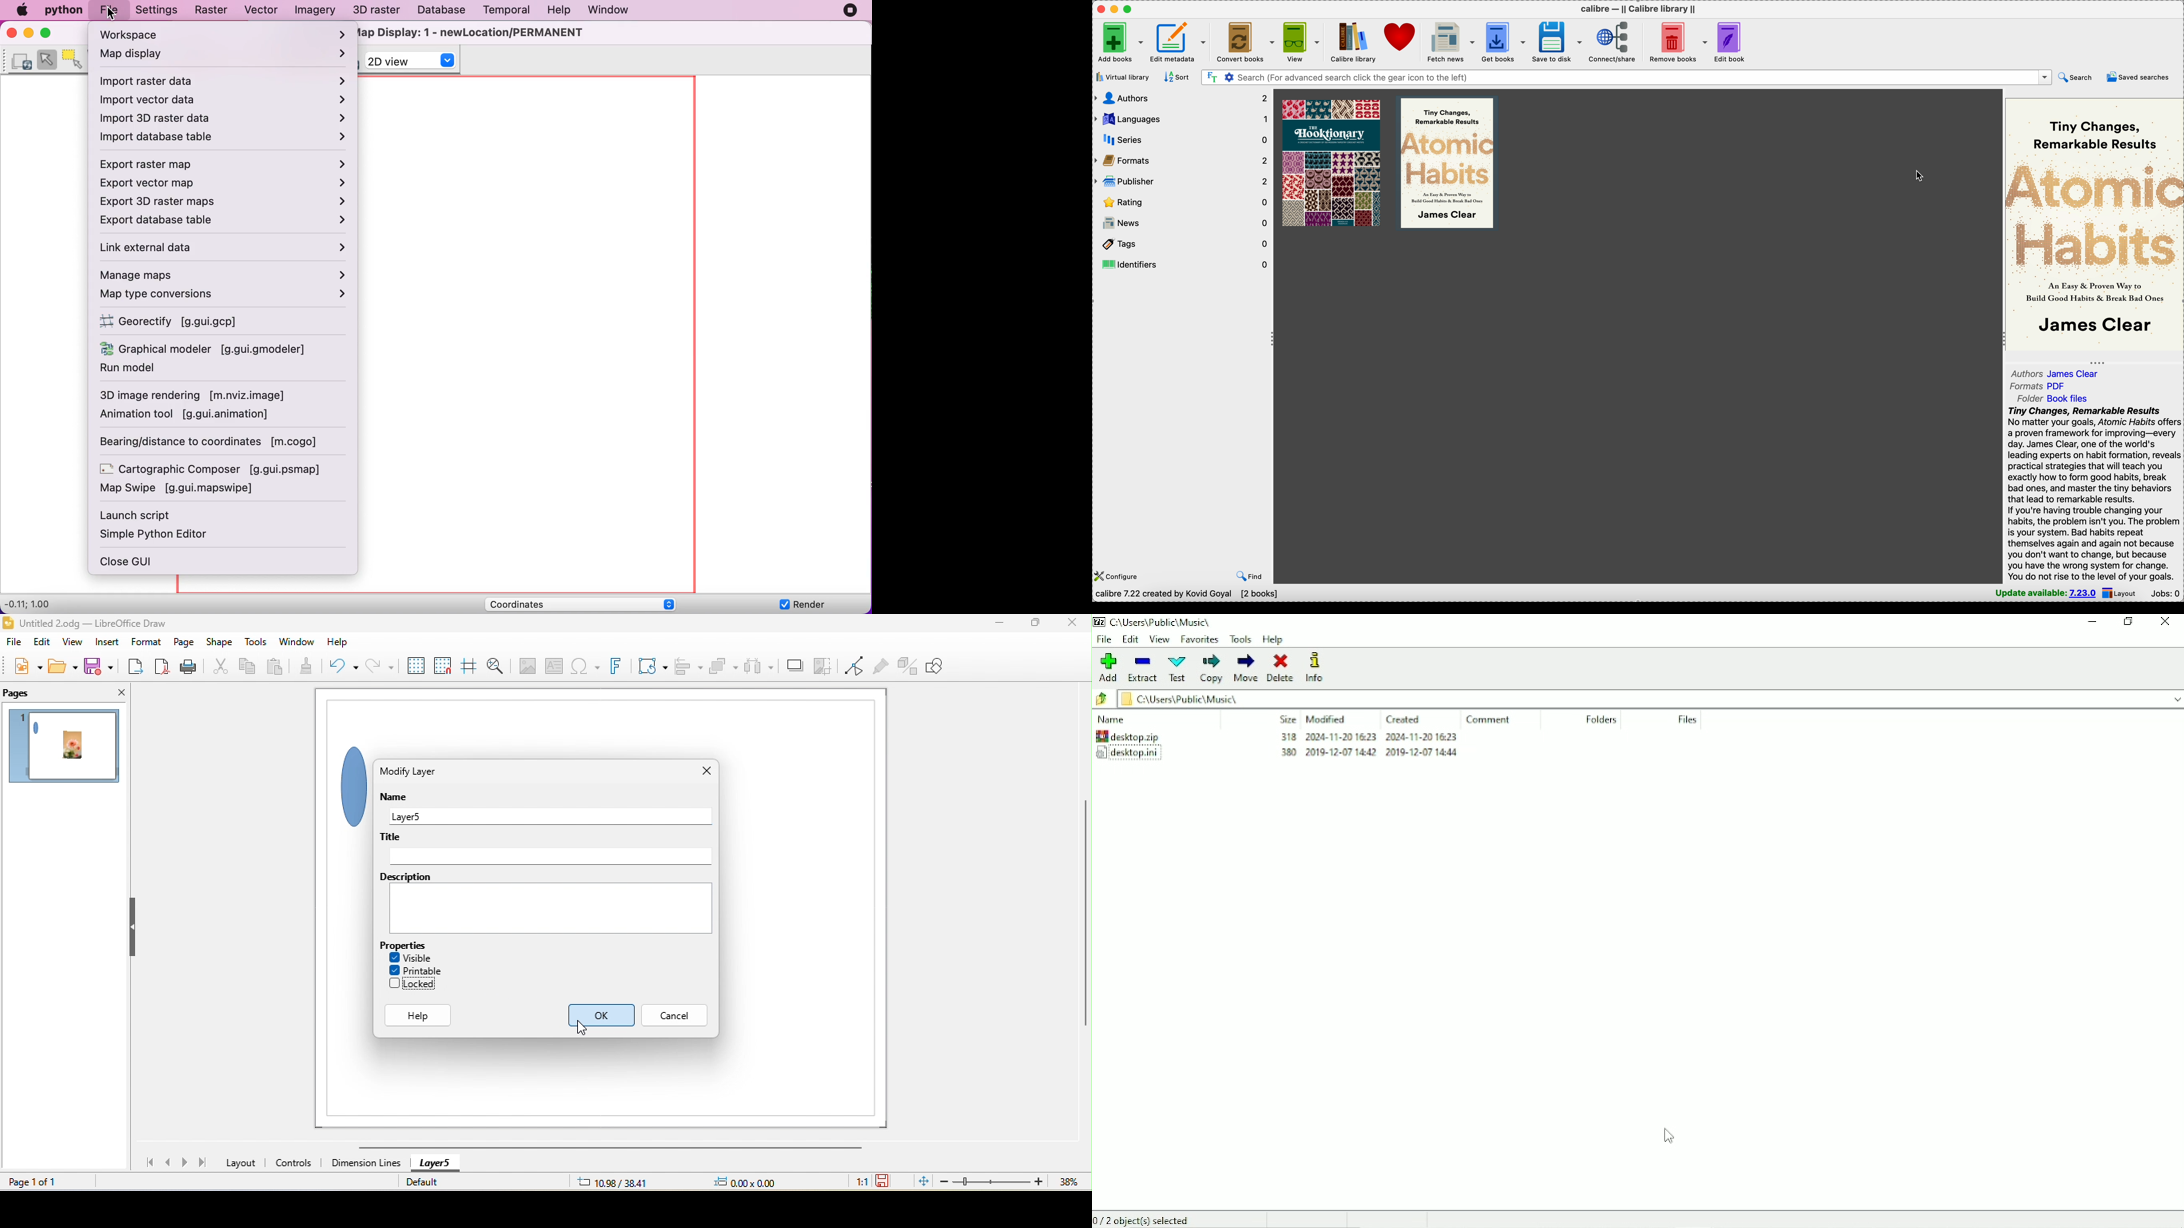  Describe the element at coordinates (1635, 77) in the screenshot. I see `search (for advanced search click the gear icon to the left)` at that location.